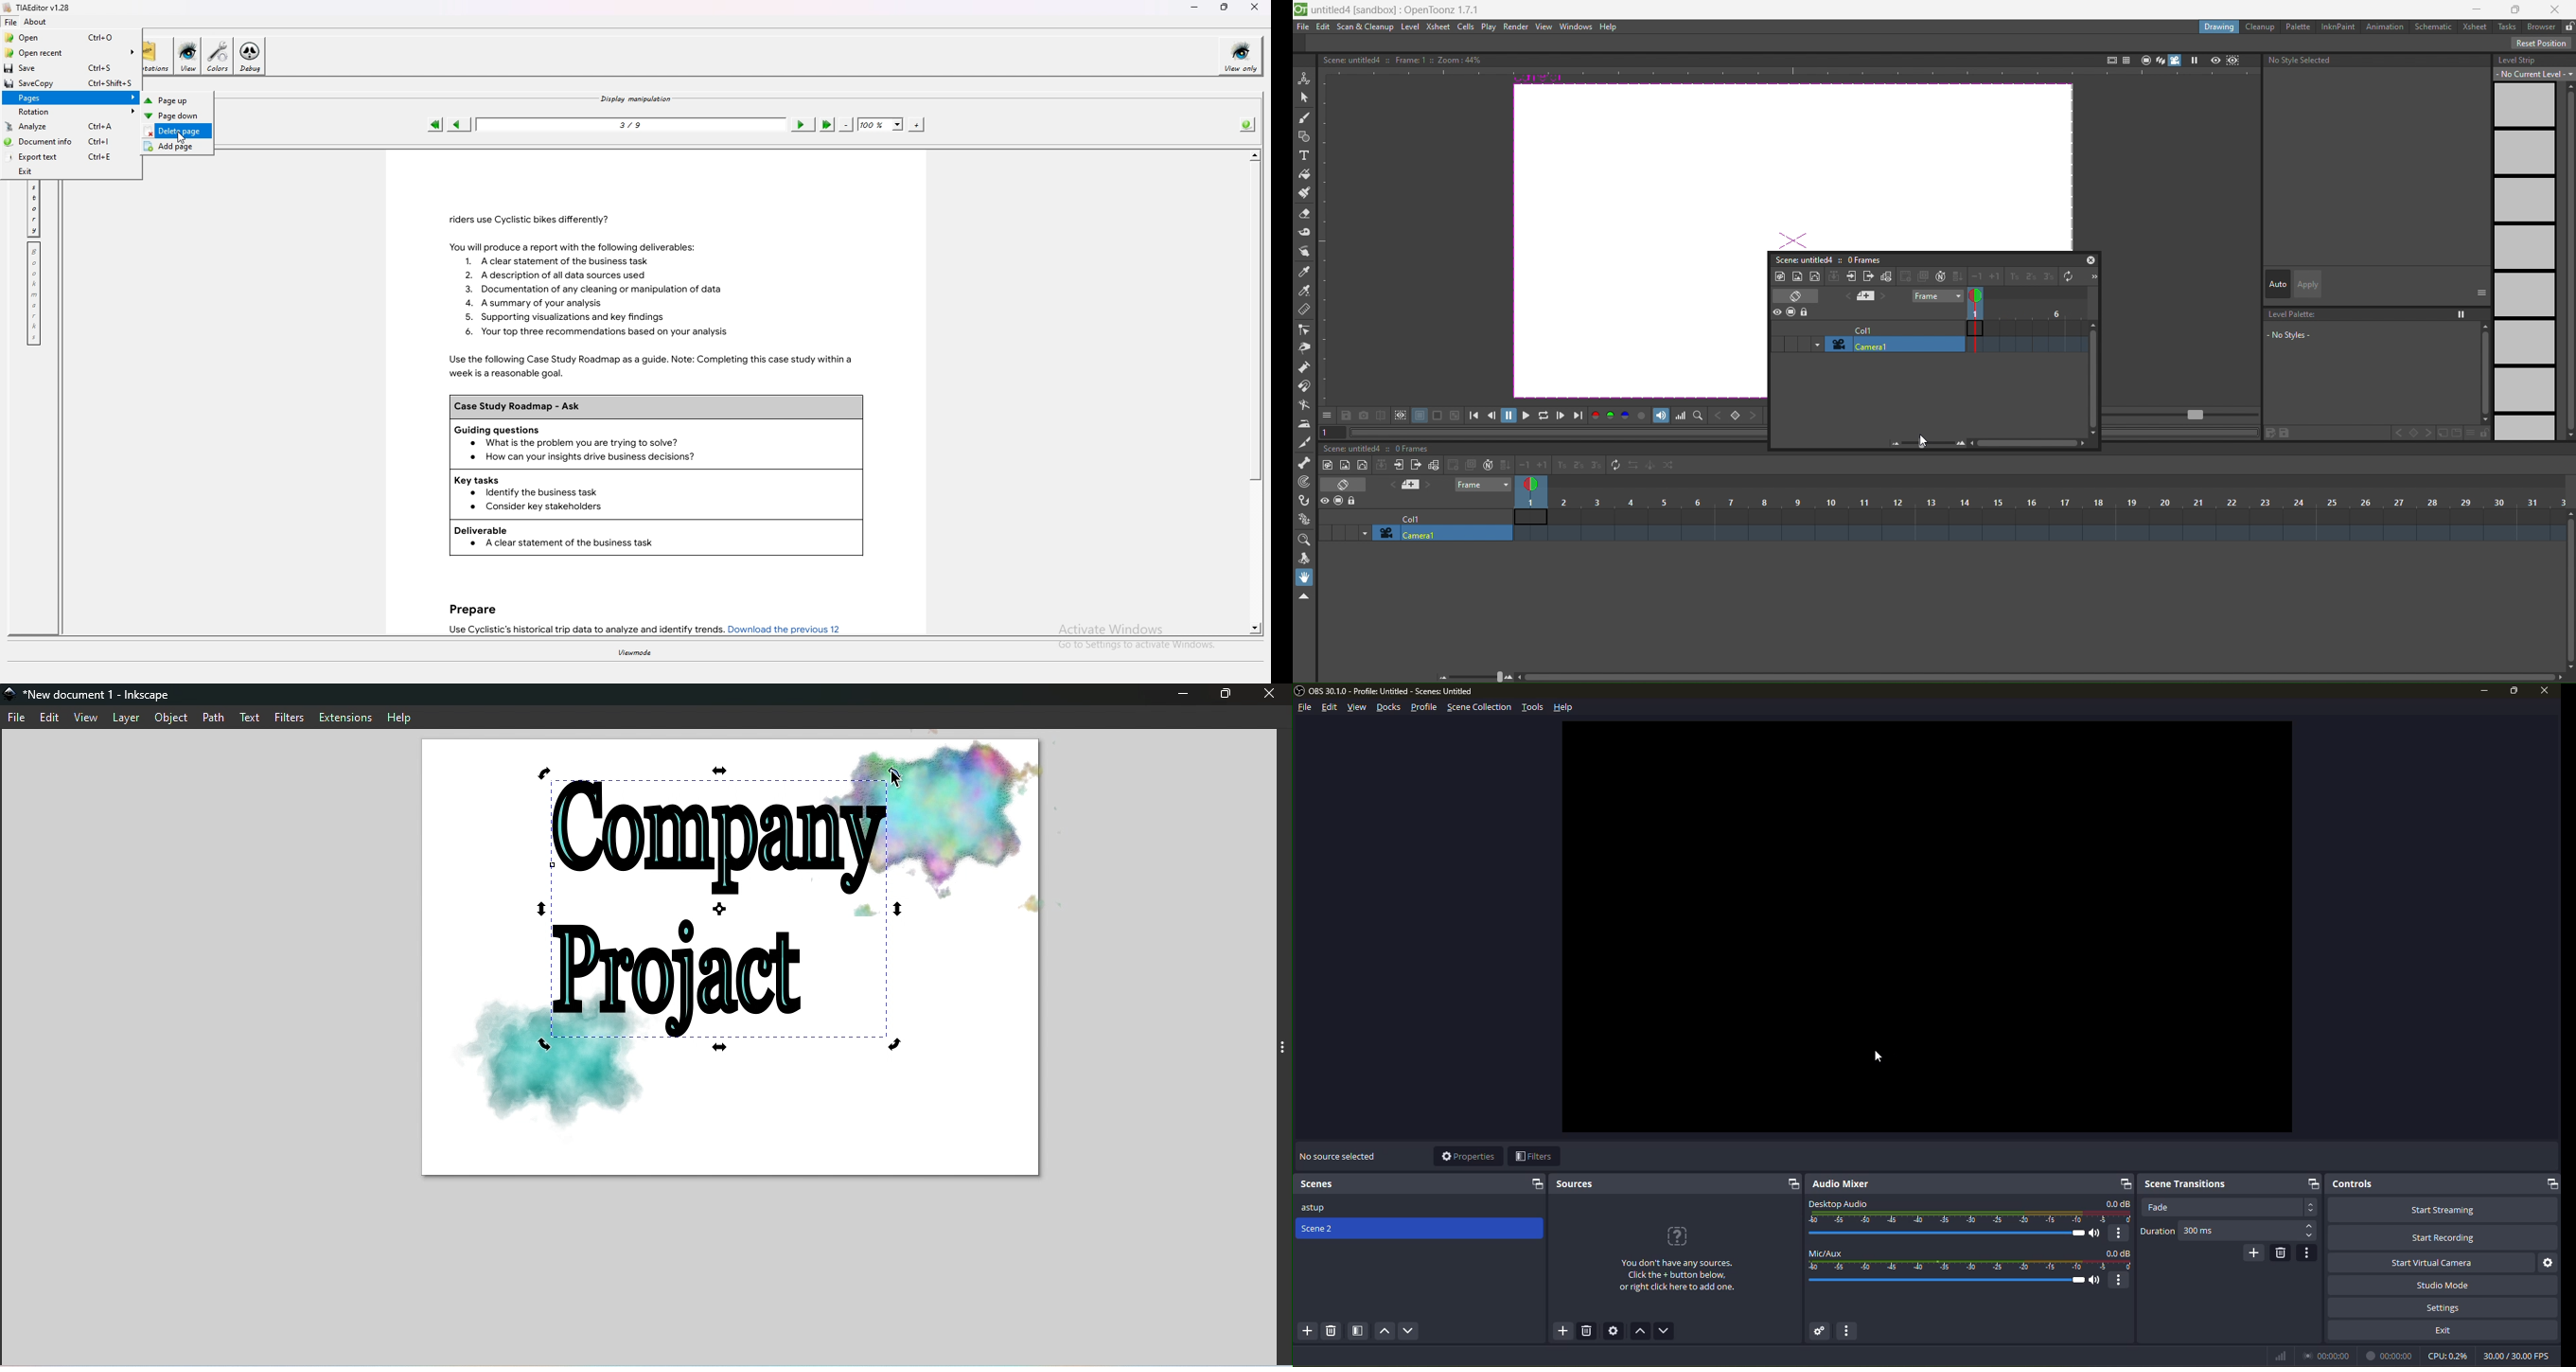  Describe the element at coordinates (1305, 462) in the screenshot. I see `skeleton tool` at that location.